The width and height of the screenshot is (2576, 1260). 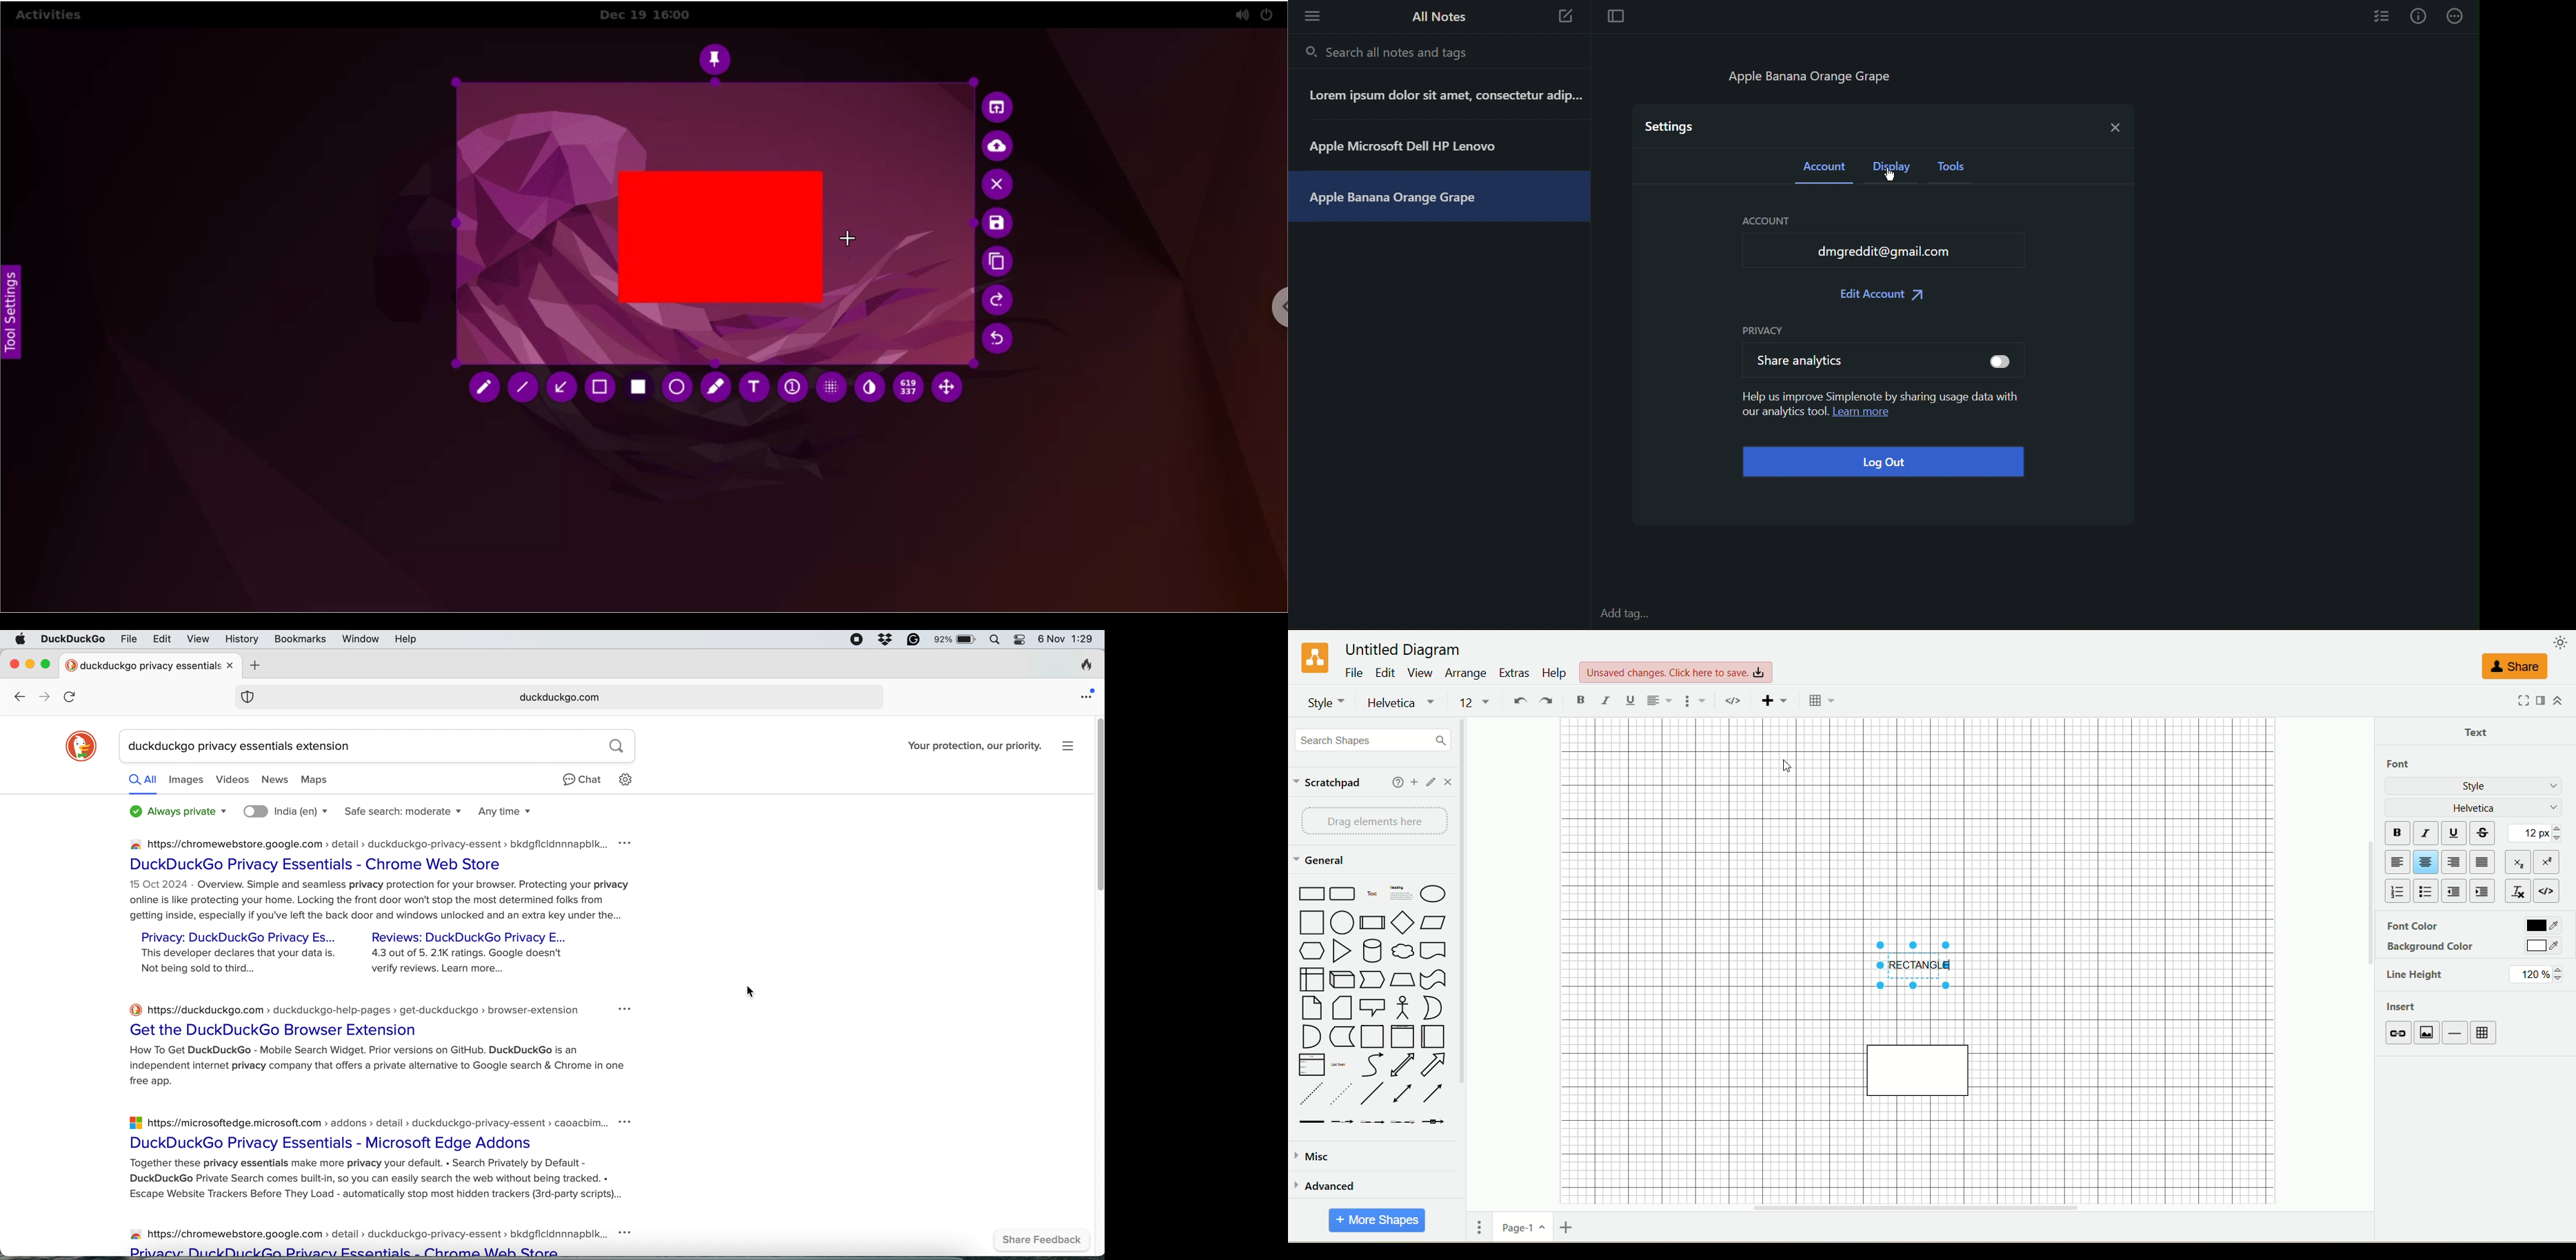 What do you see at coordinates (2410, 765) in the screenshot?
I see `font` at bounding box center [2410, 765].